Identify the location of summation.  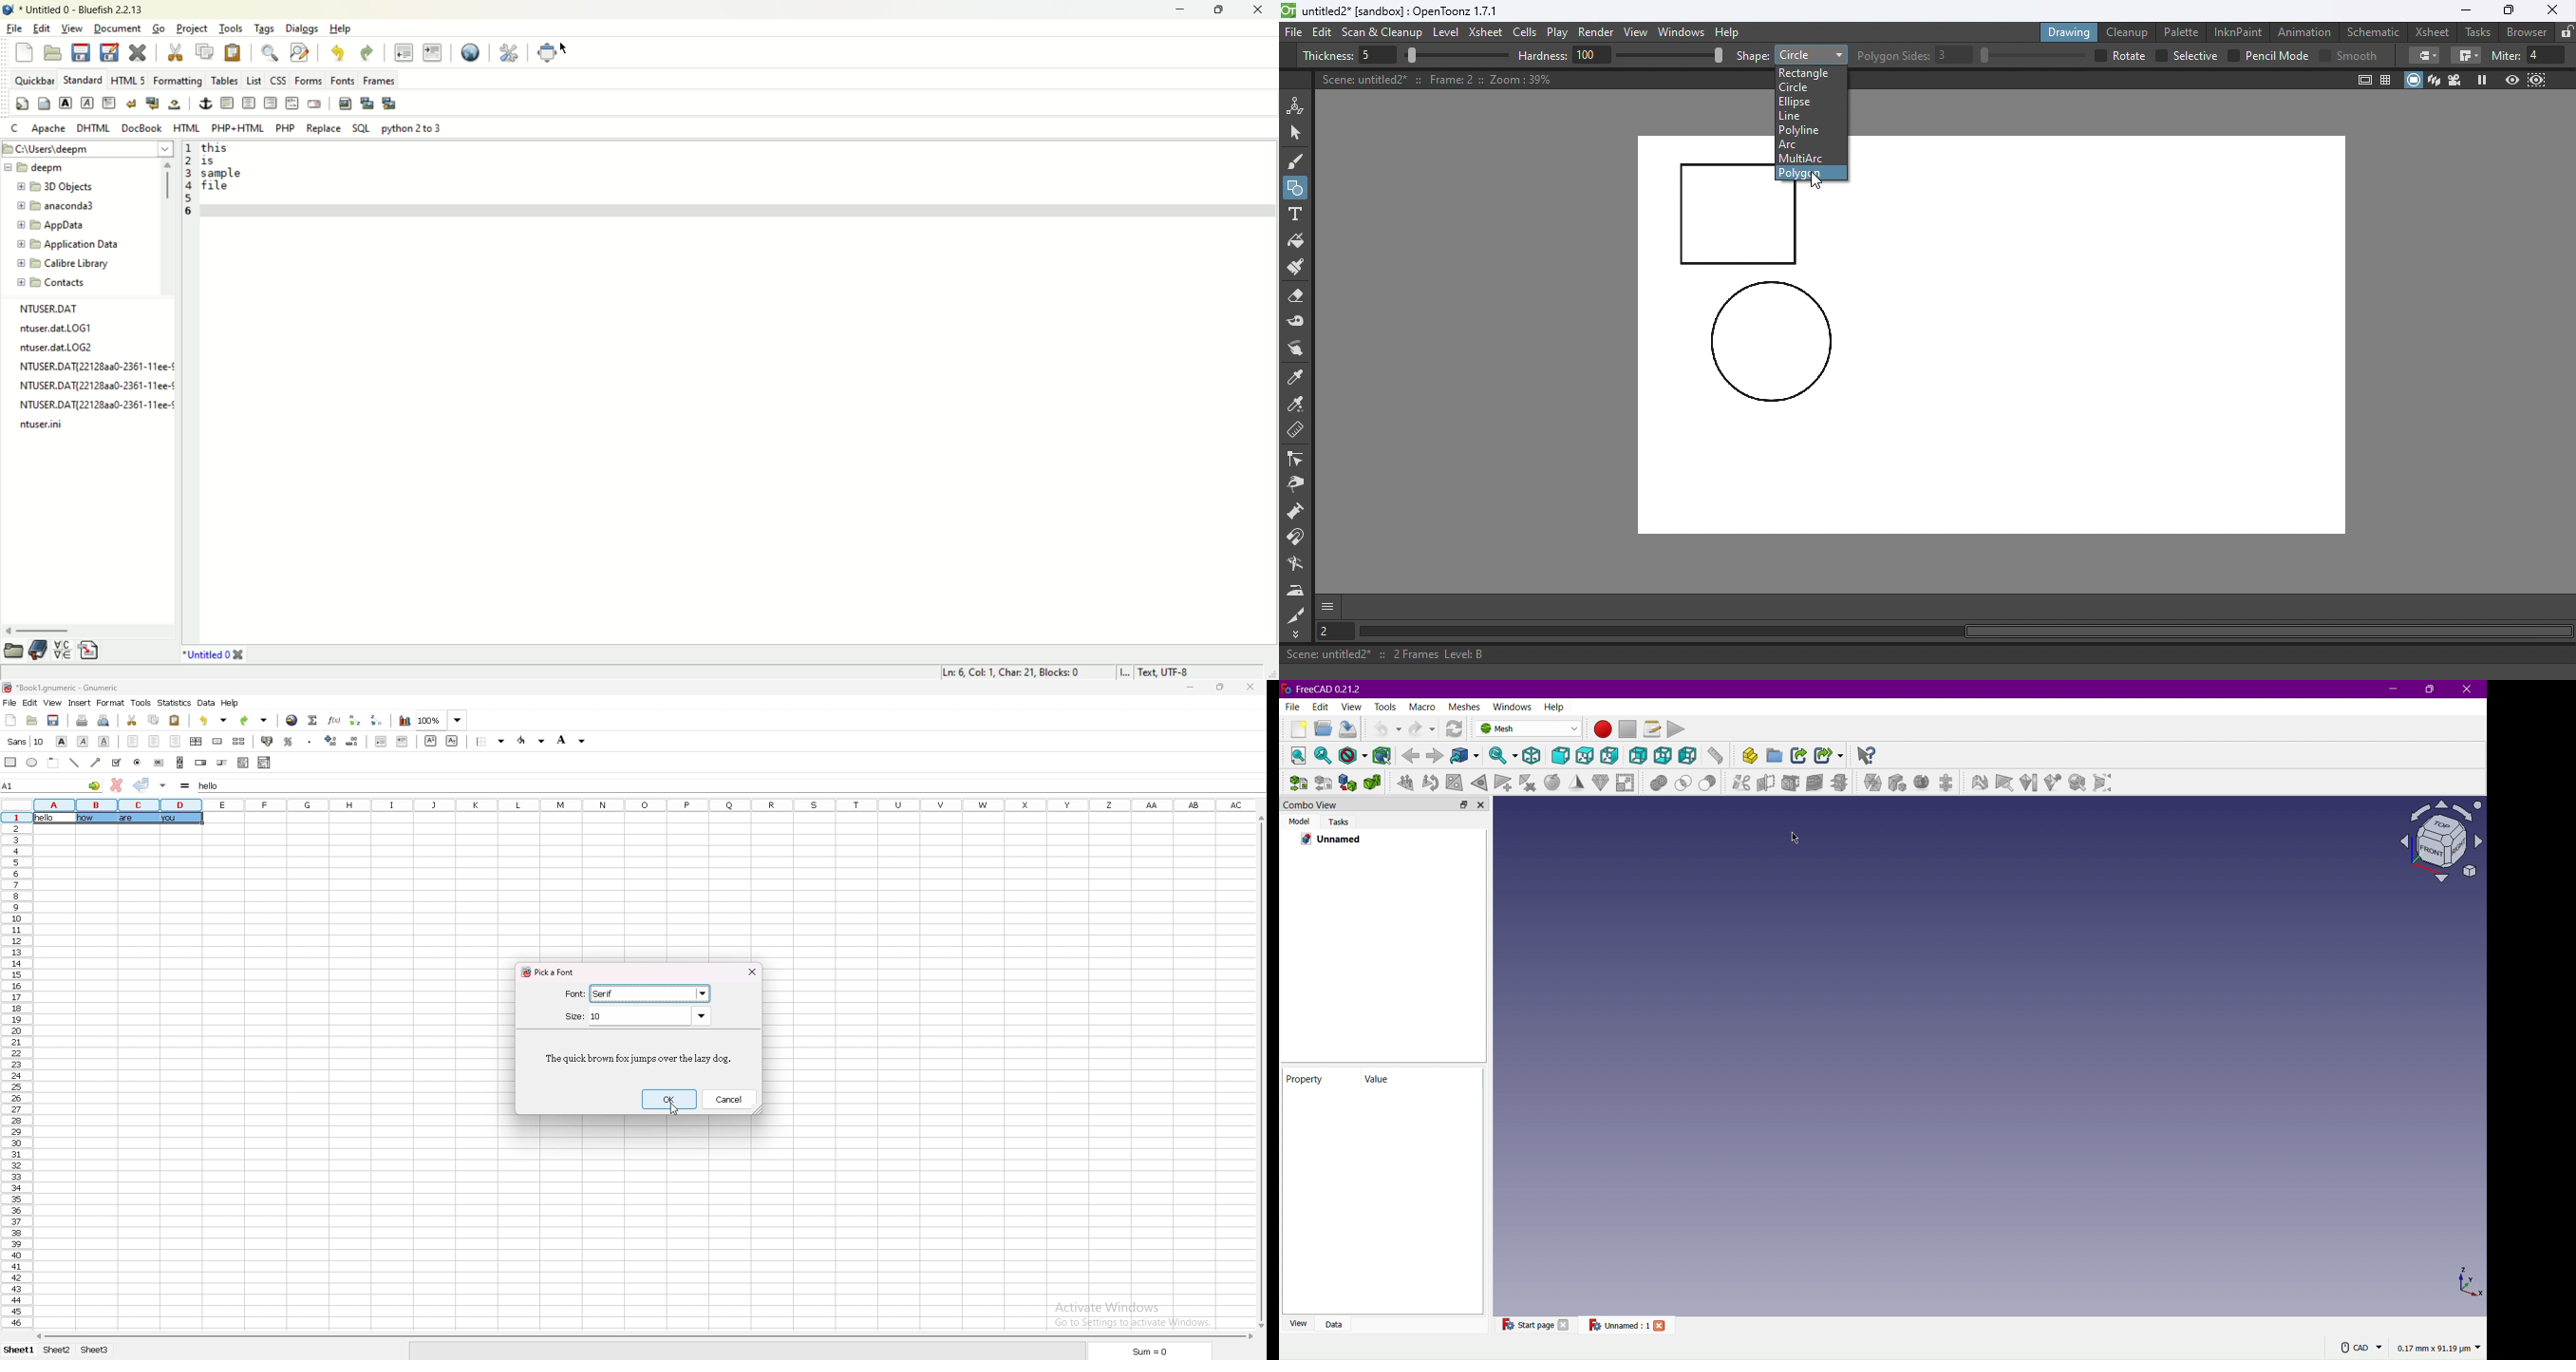
(313, 719).